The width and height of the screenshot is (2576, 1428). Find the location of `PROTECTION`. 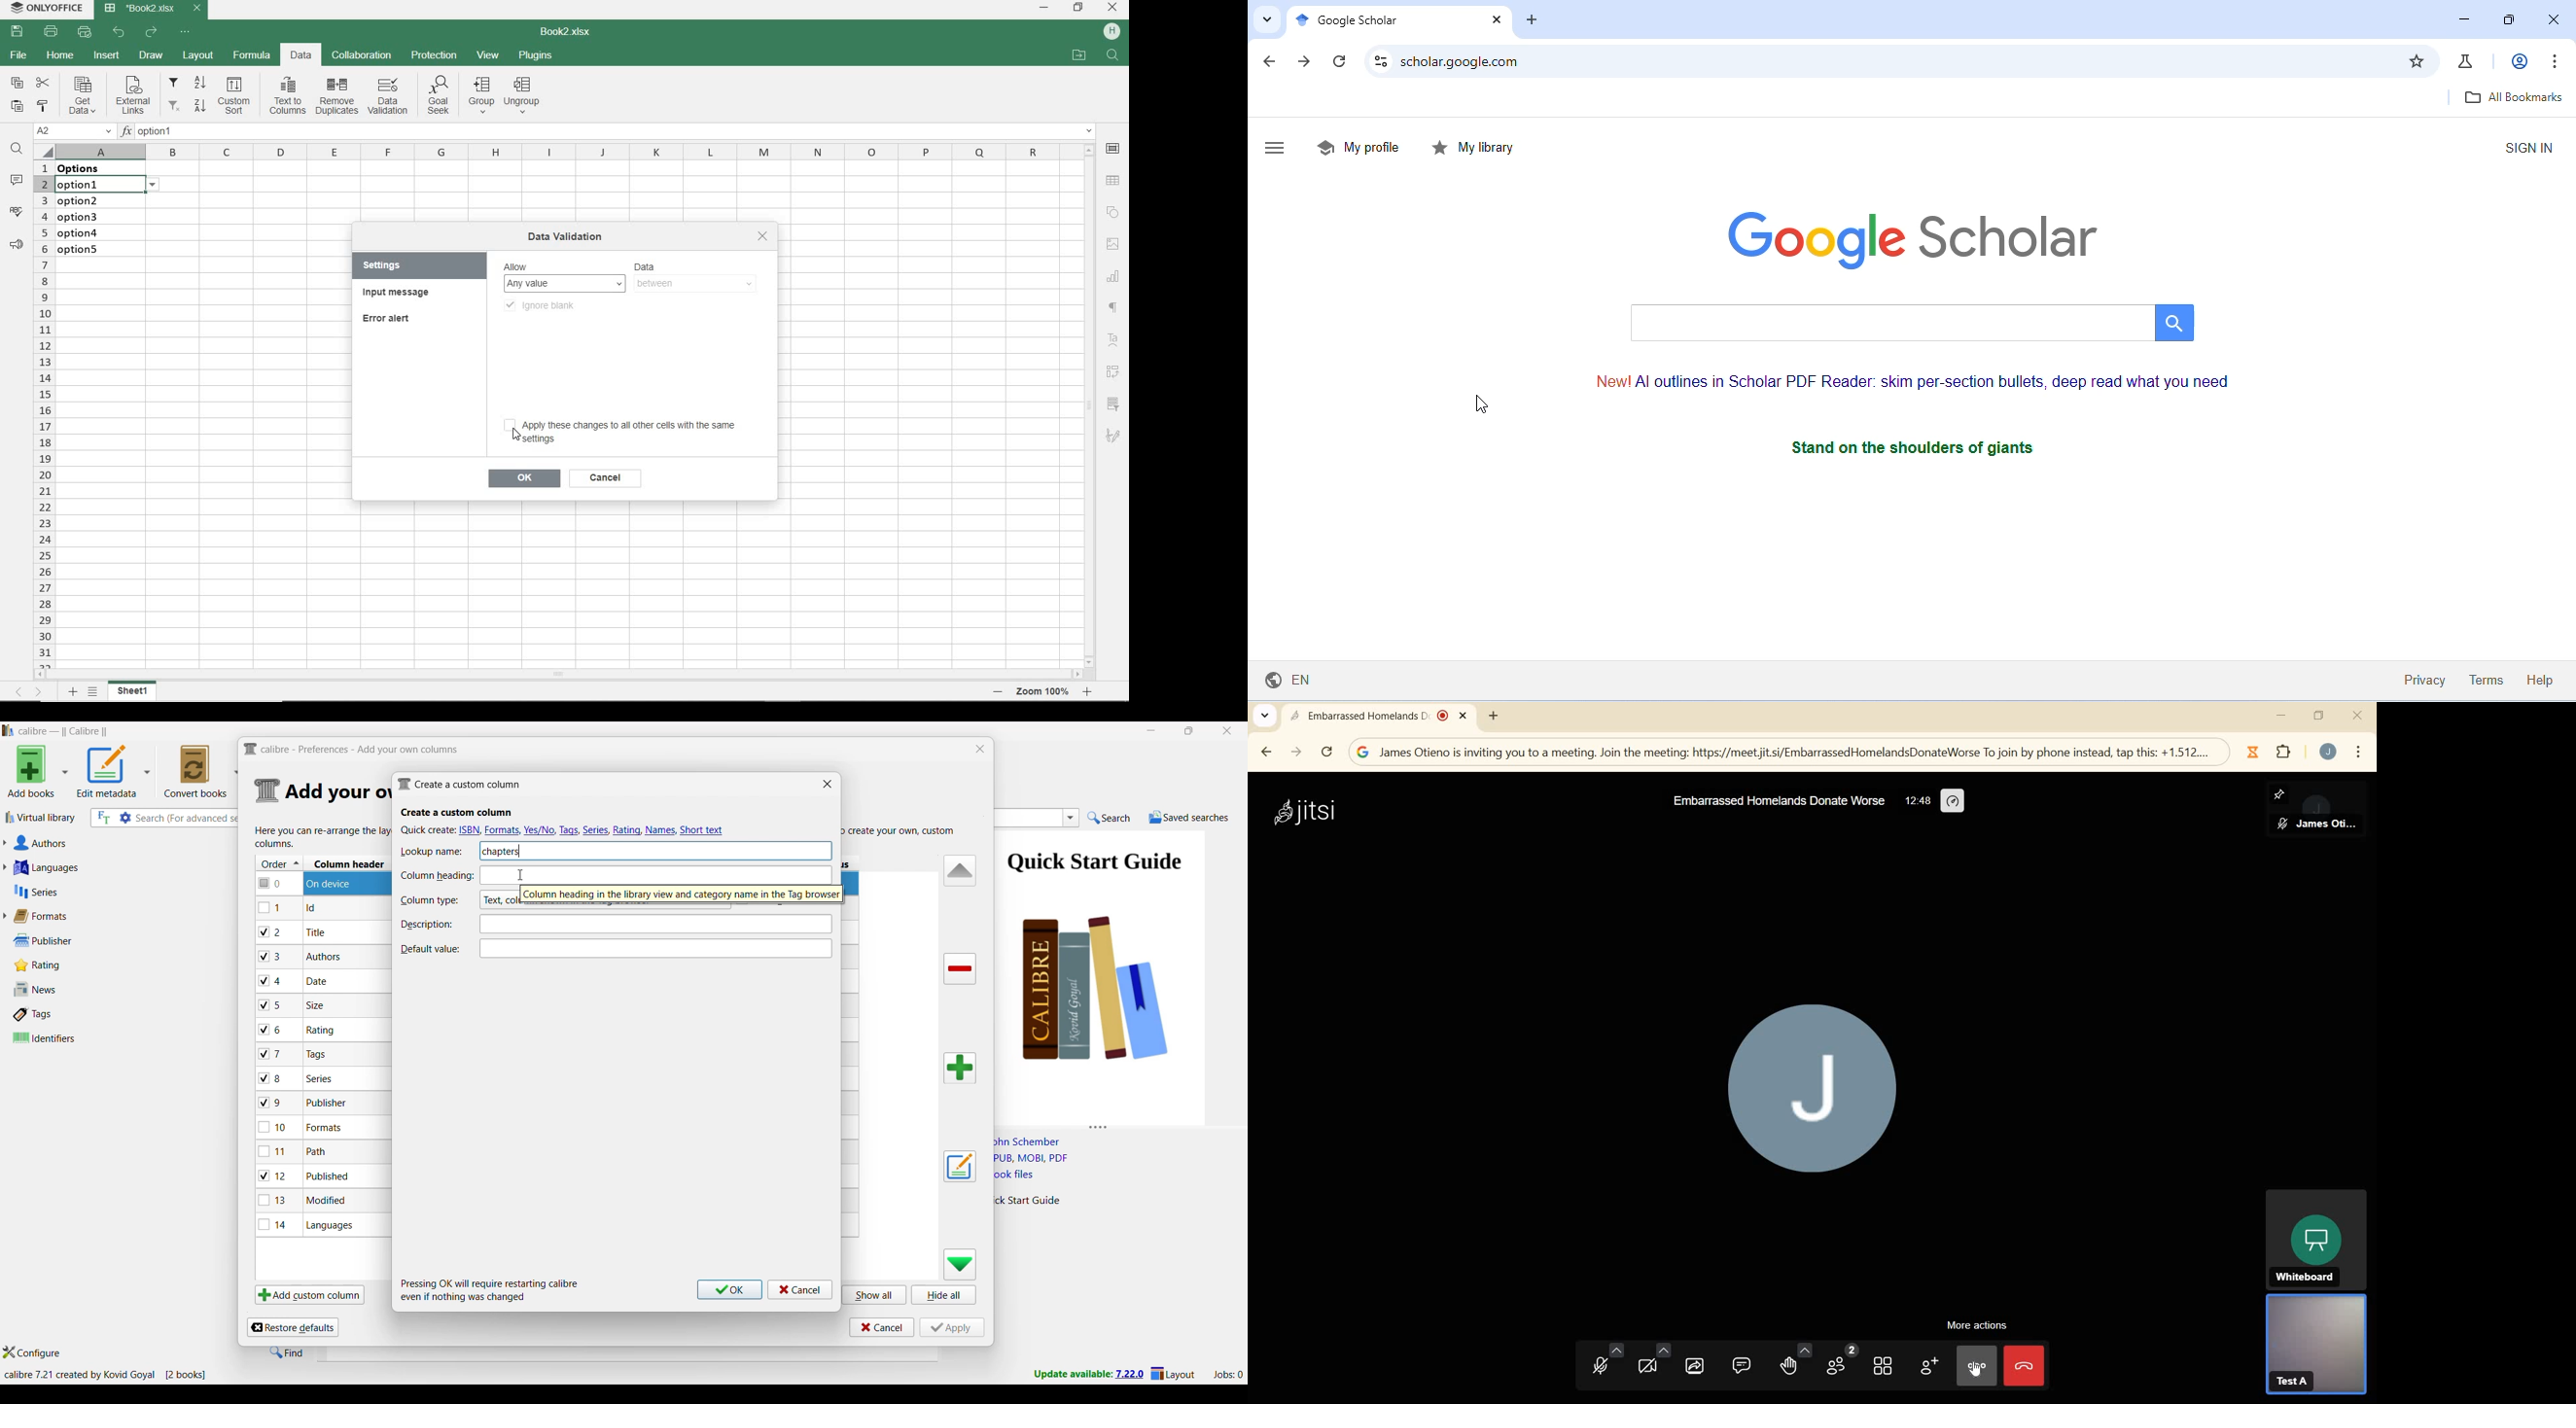

PROTECTION is located at coordinates (434, 56).